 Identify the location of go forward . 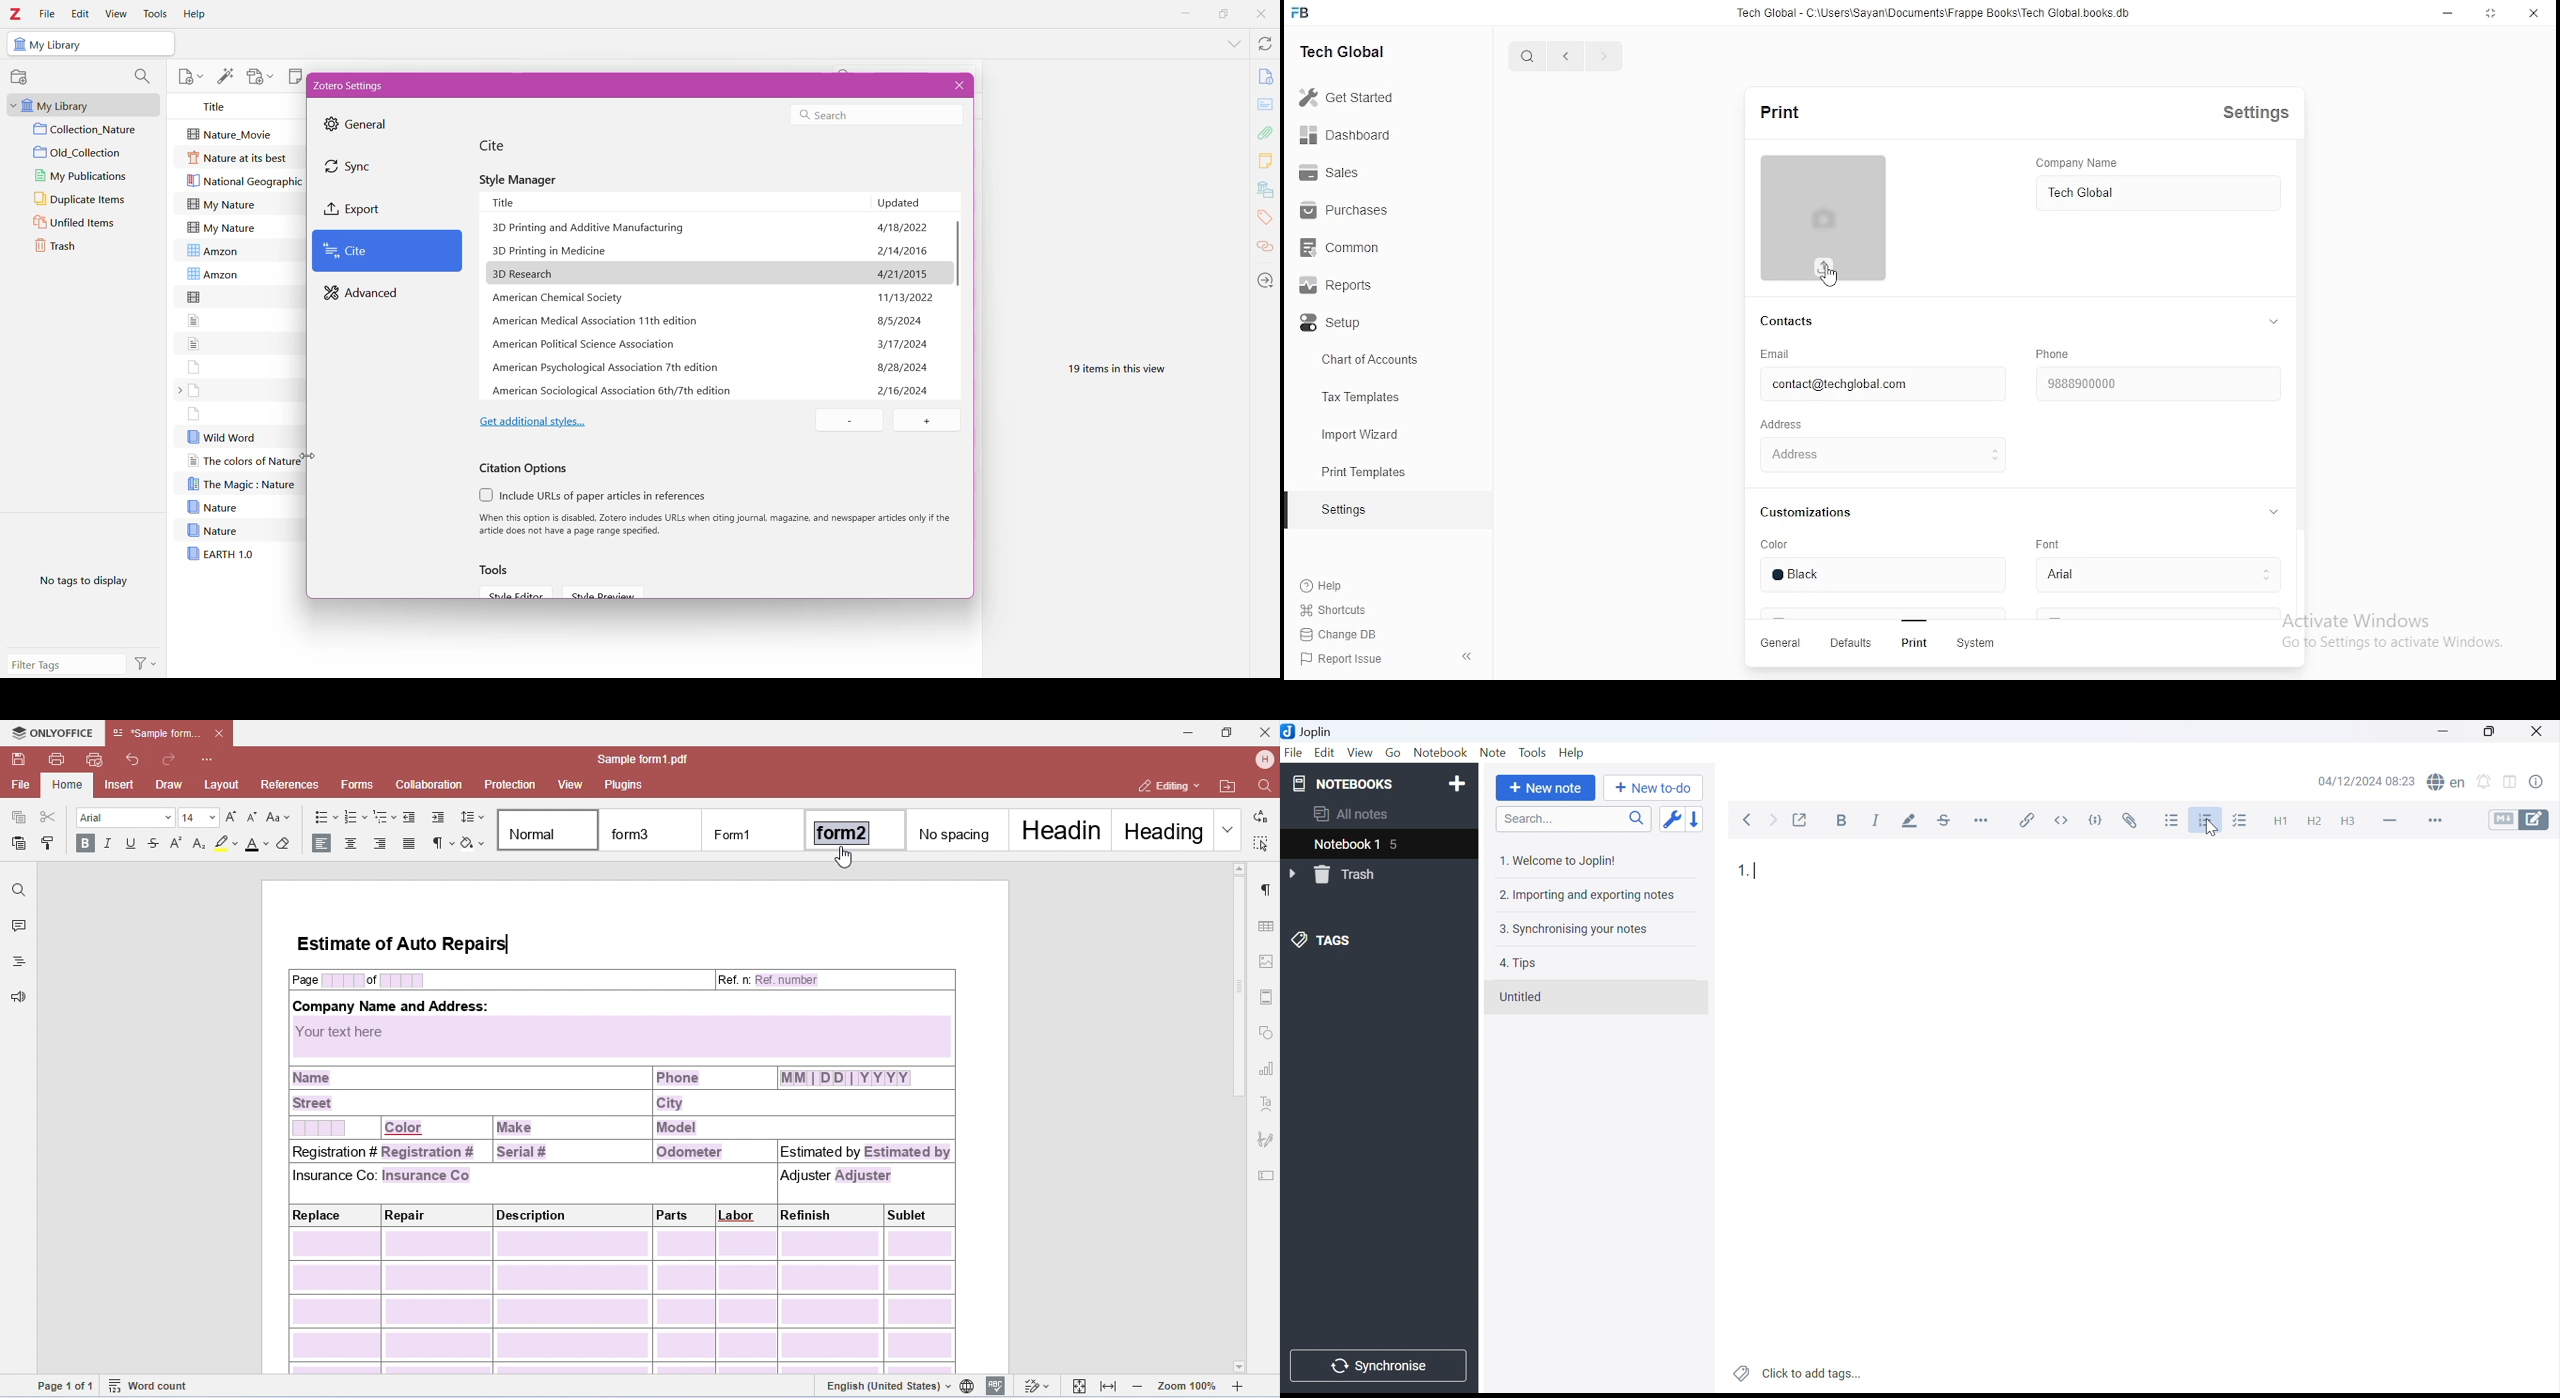
(1603, 58).